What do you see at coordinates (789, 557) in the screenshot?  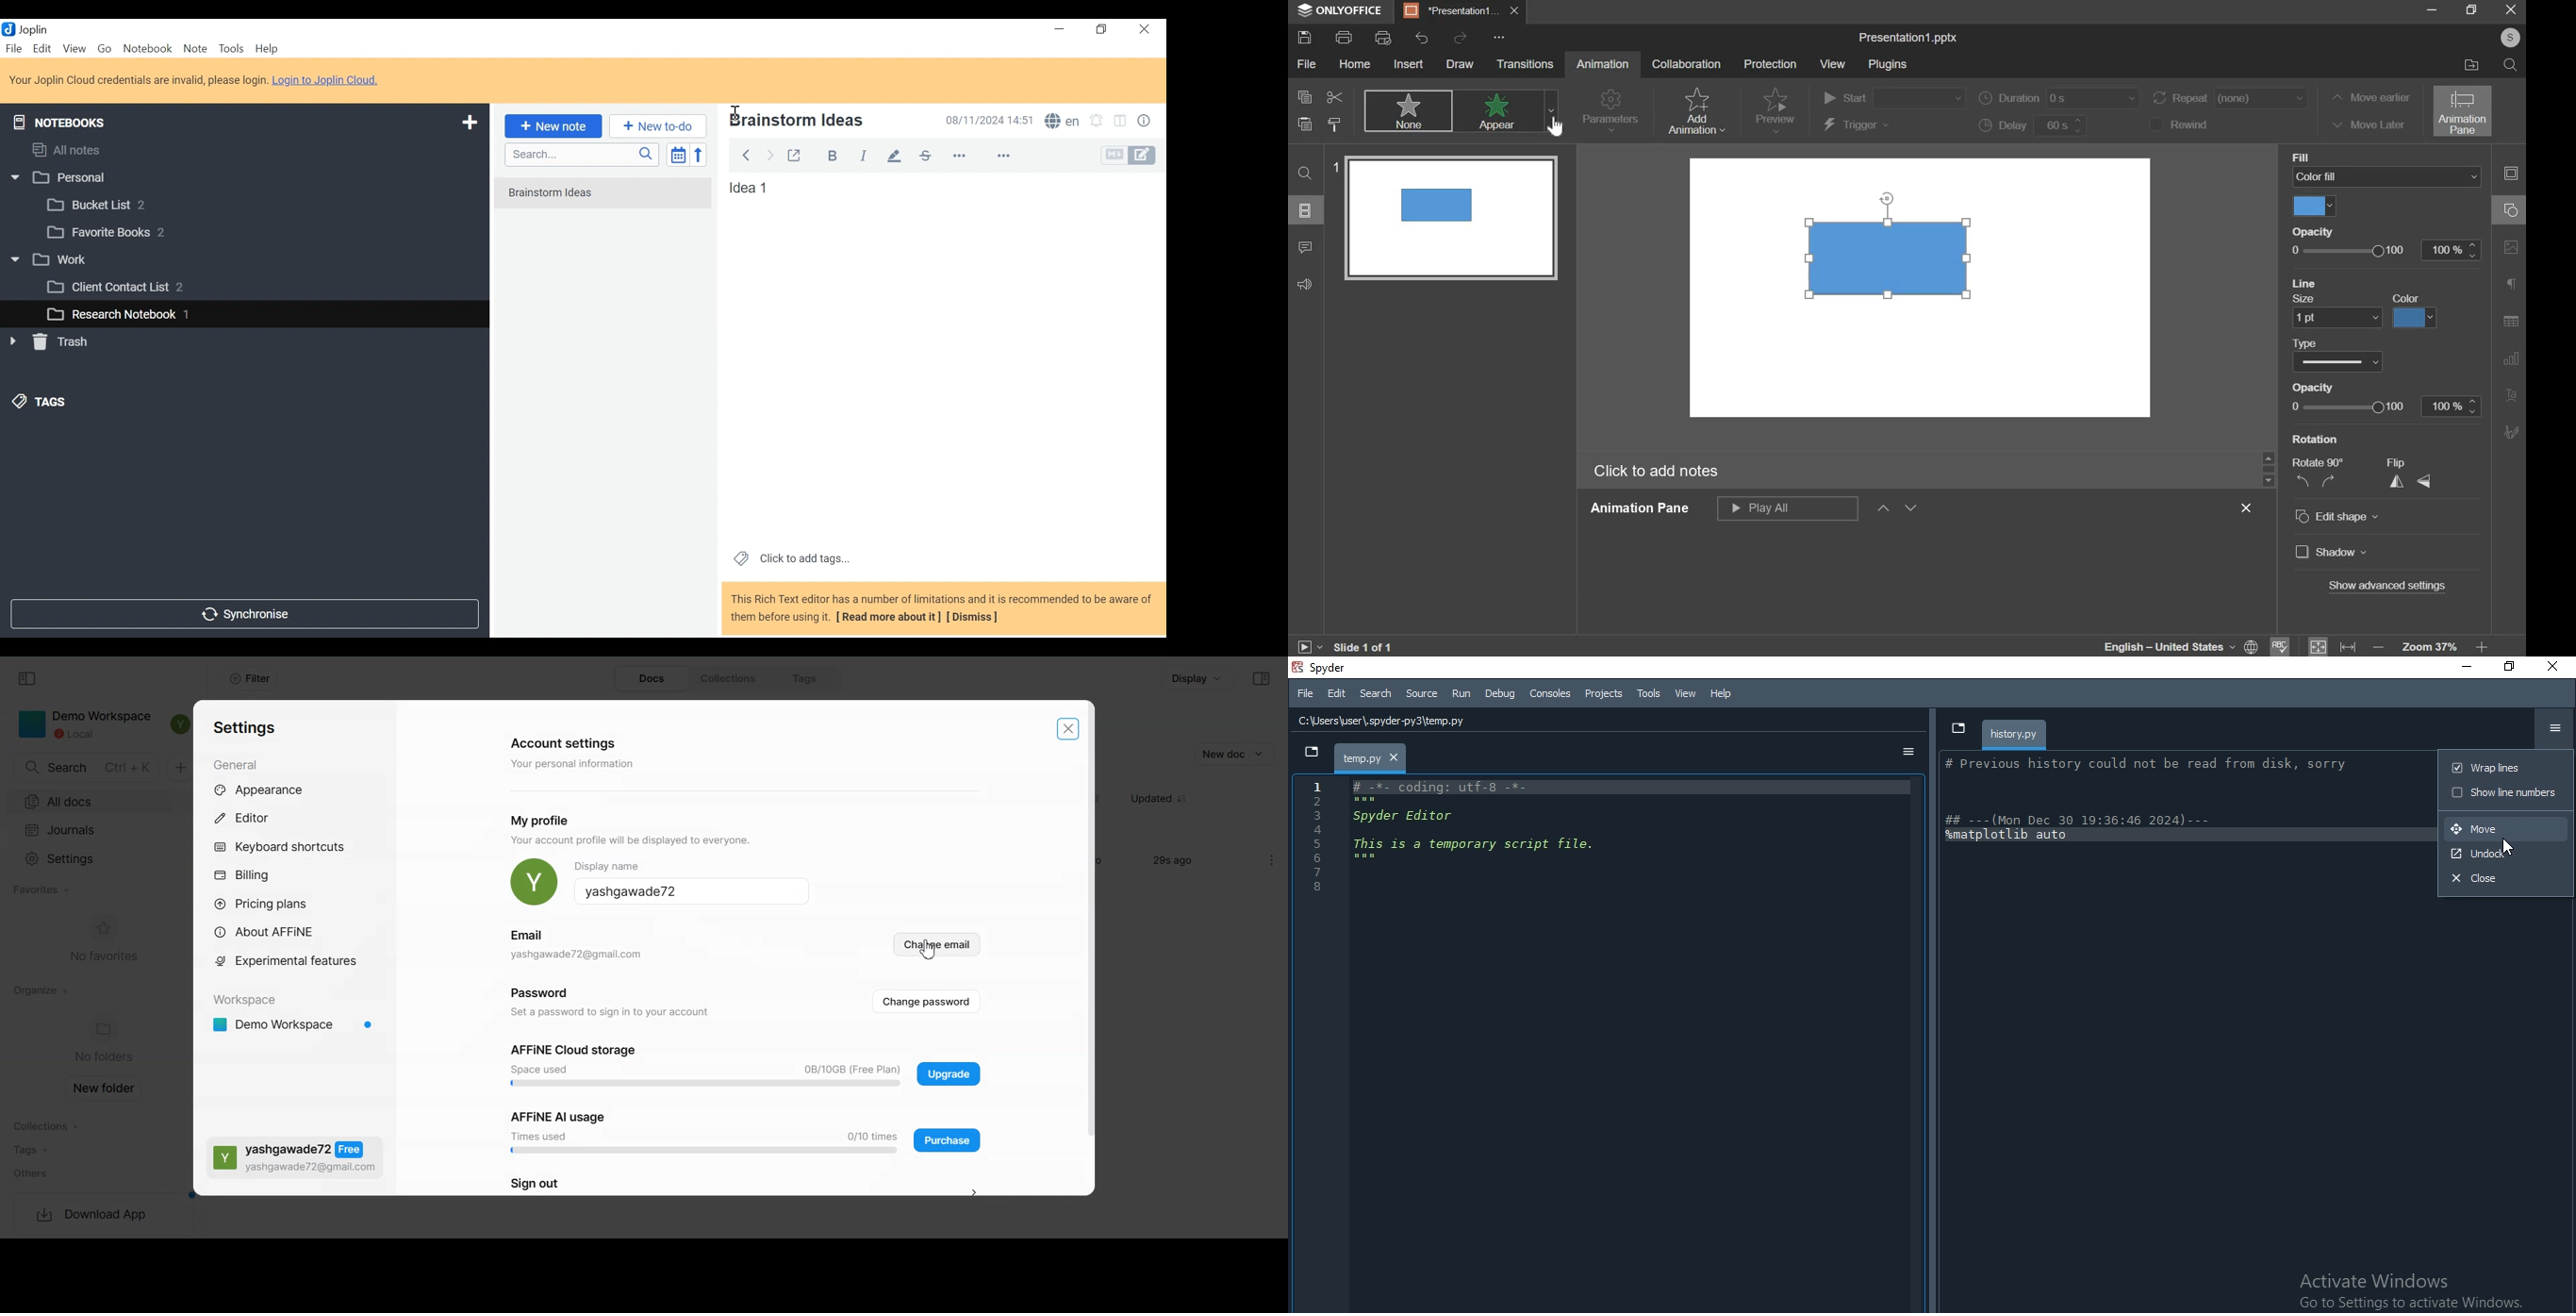 I see `Click to add tags` at bounding box center [789, 557].